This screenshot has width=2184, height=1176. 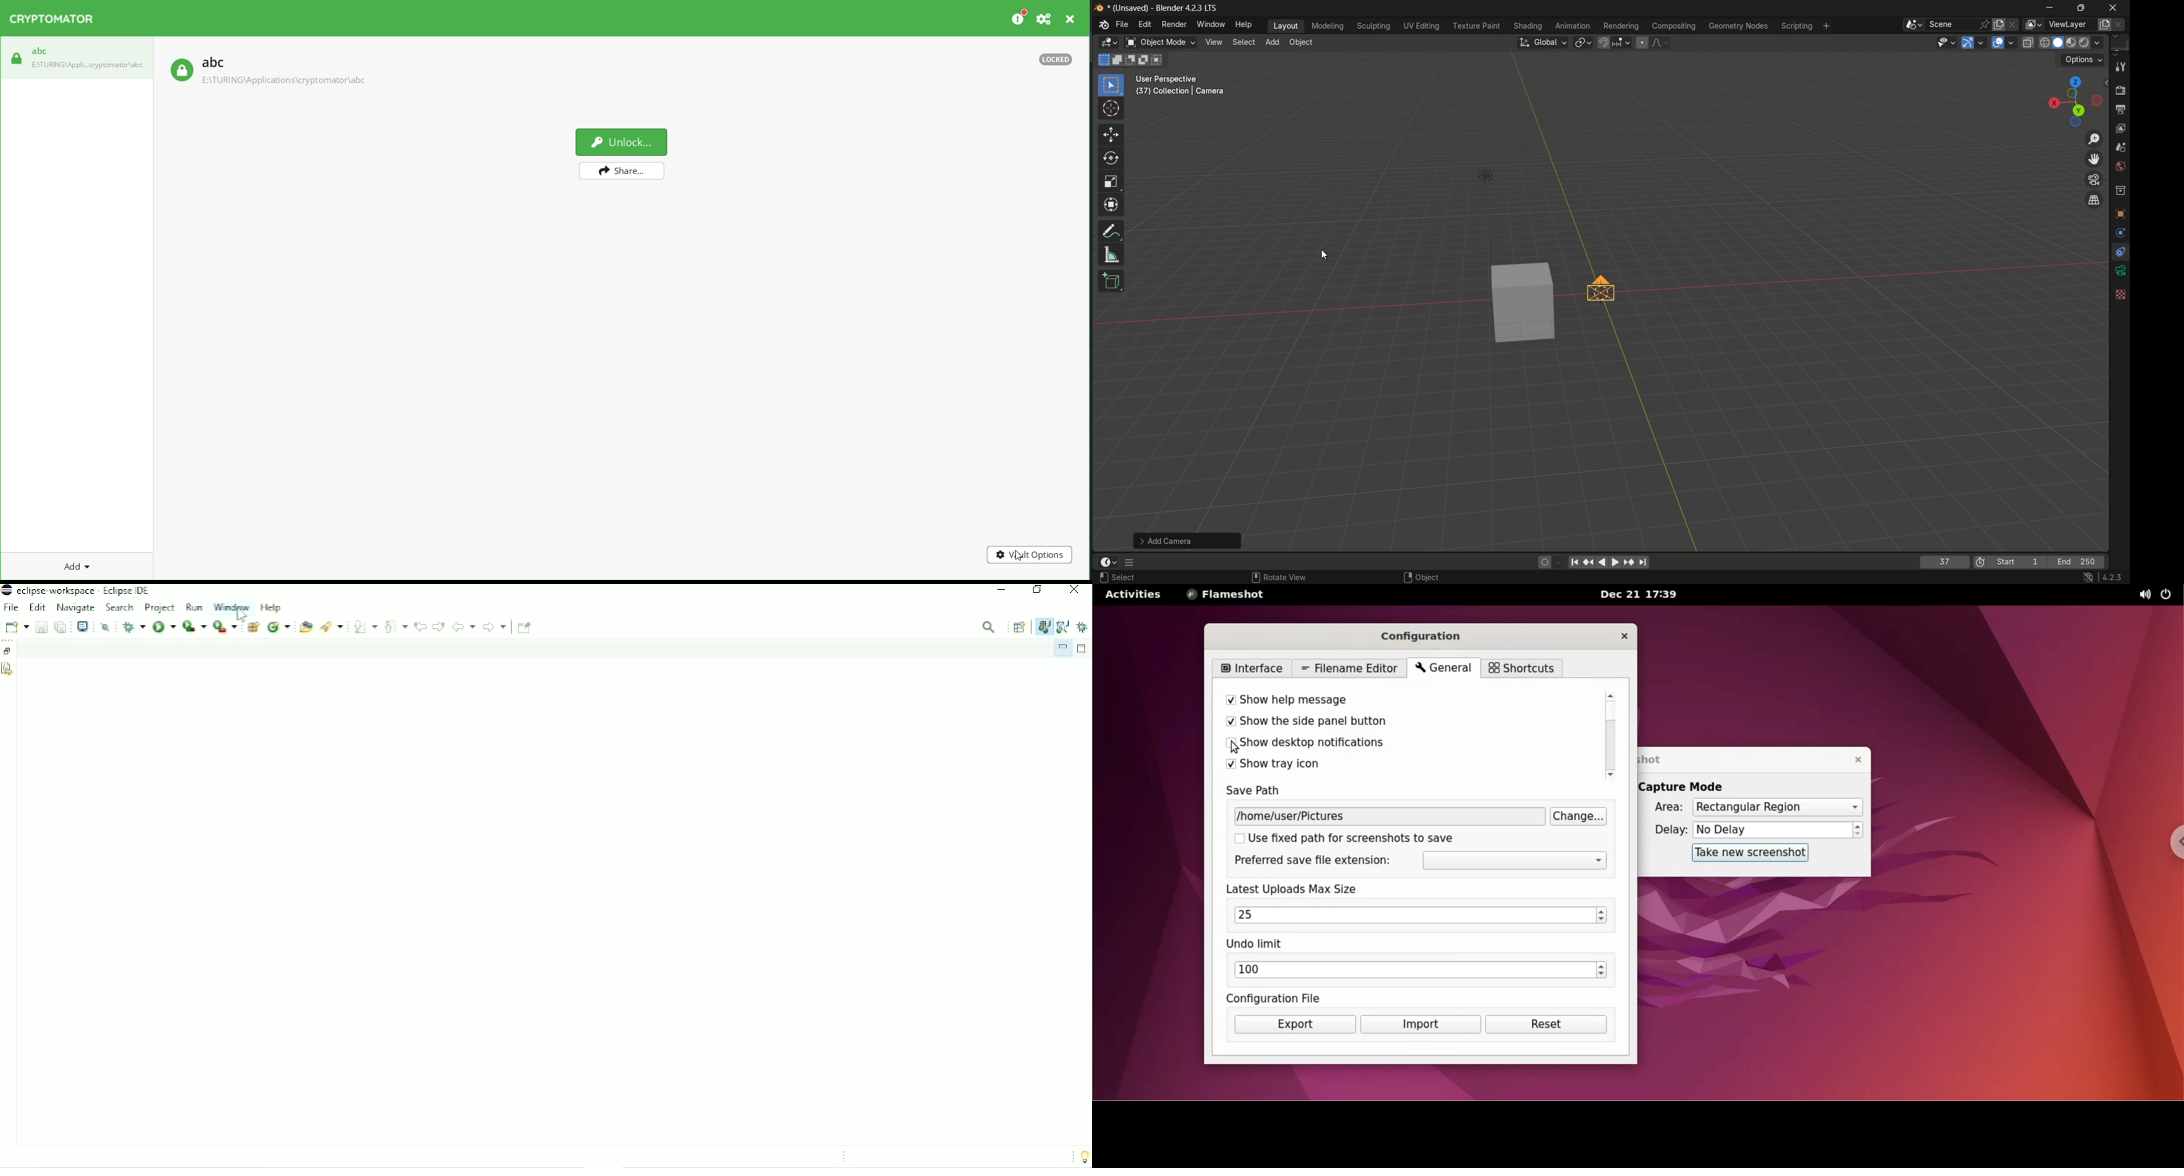 I want to click on shading menu, so click(x=1528, y=26).